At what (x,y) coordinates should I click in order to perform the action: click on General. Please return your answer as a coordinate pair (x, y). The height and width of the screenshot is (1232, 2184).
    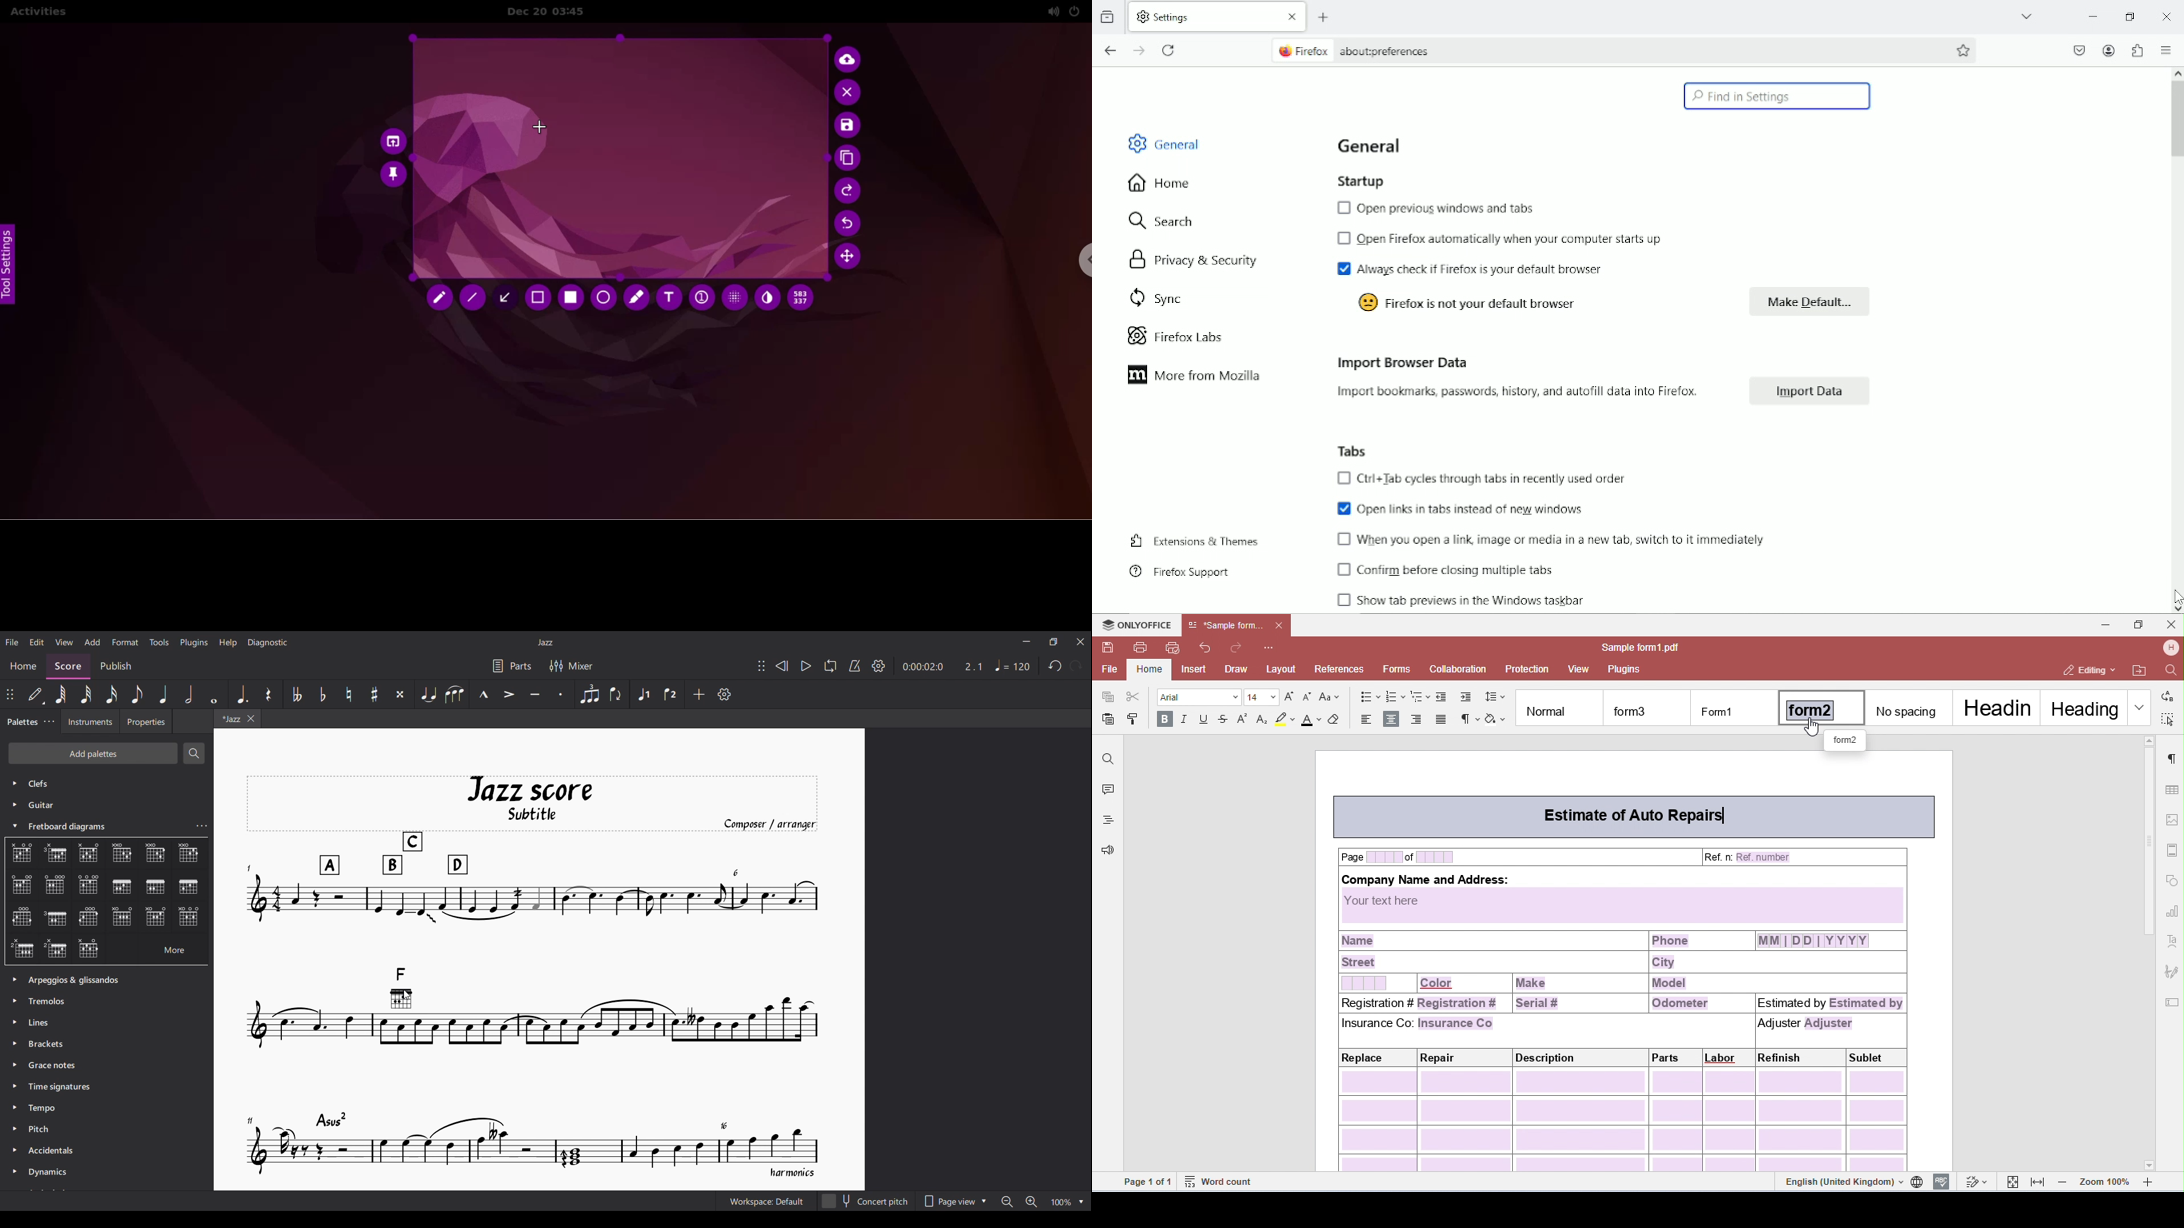
    Looking at the image, I should click on (1369, 146).